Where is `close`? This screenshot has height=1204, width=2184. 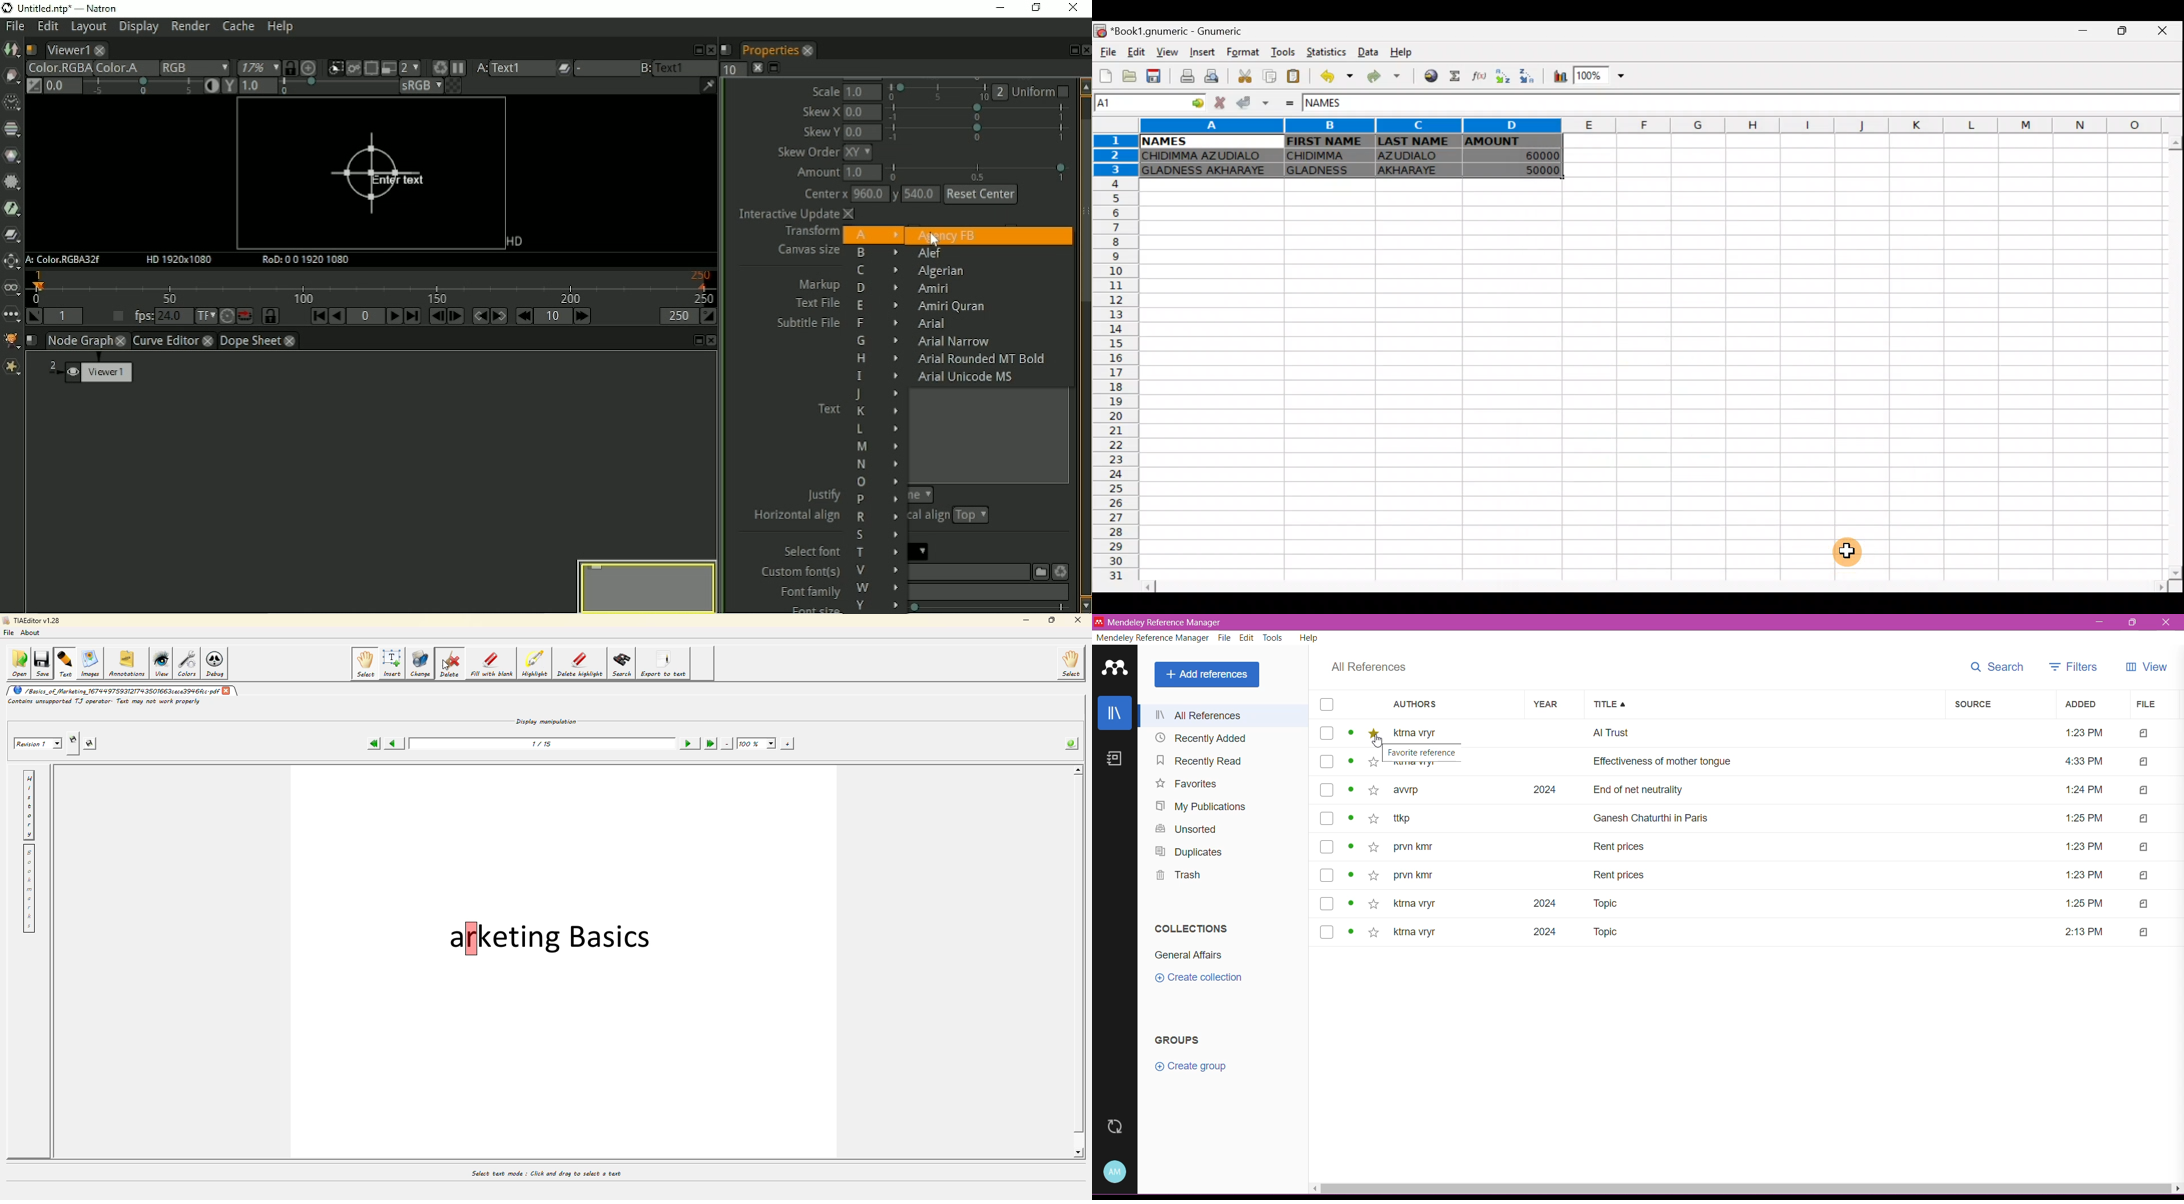 close is located at coordinates (290, 342).